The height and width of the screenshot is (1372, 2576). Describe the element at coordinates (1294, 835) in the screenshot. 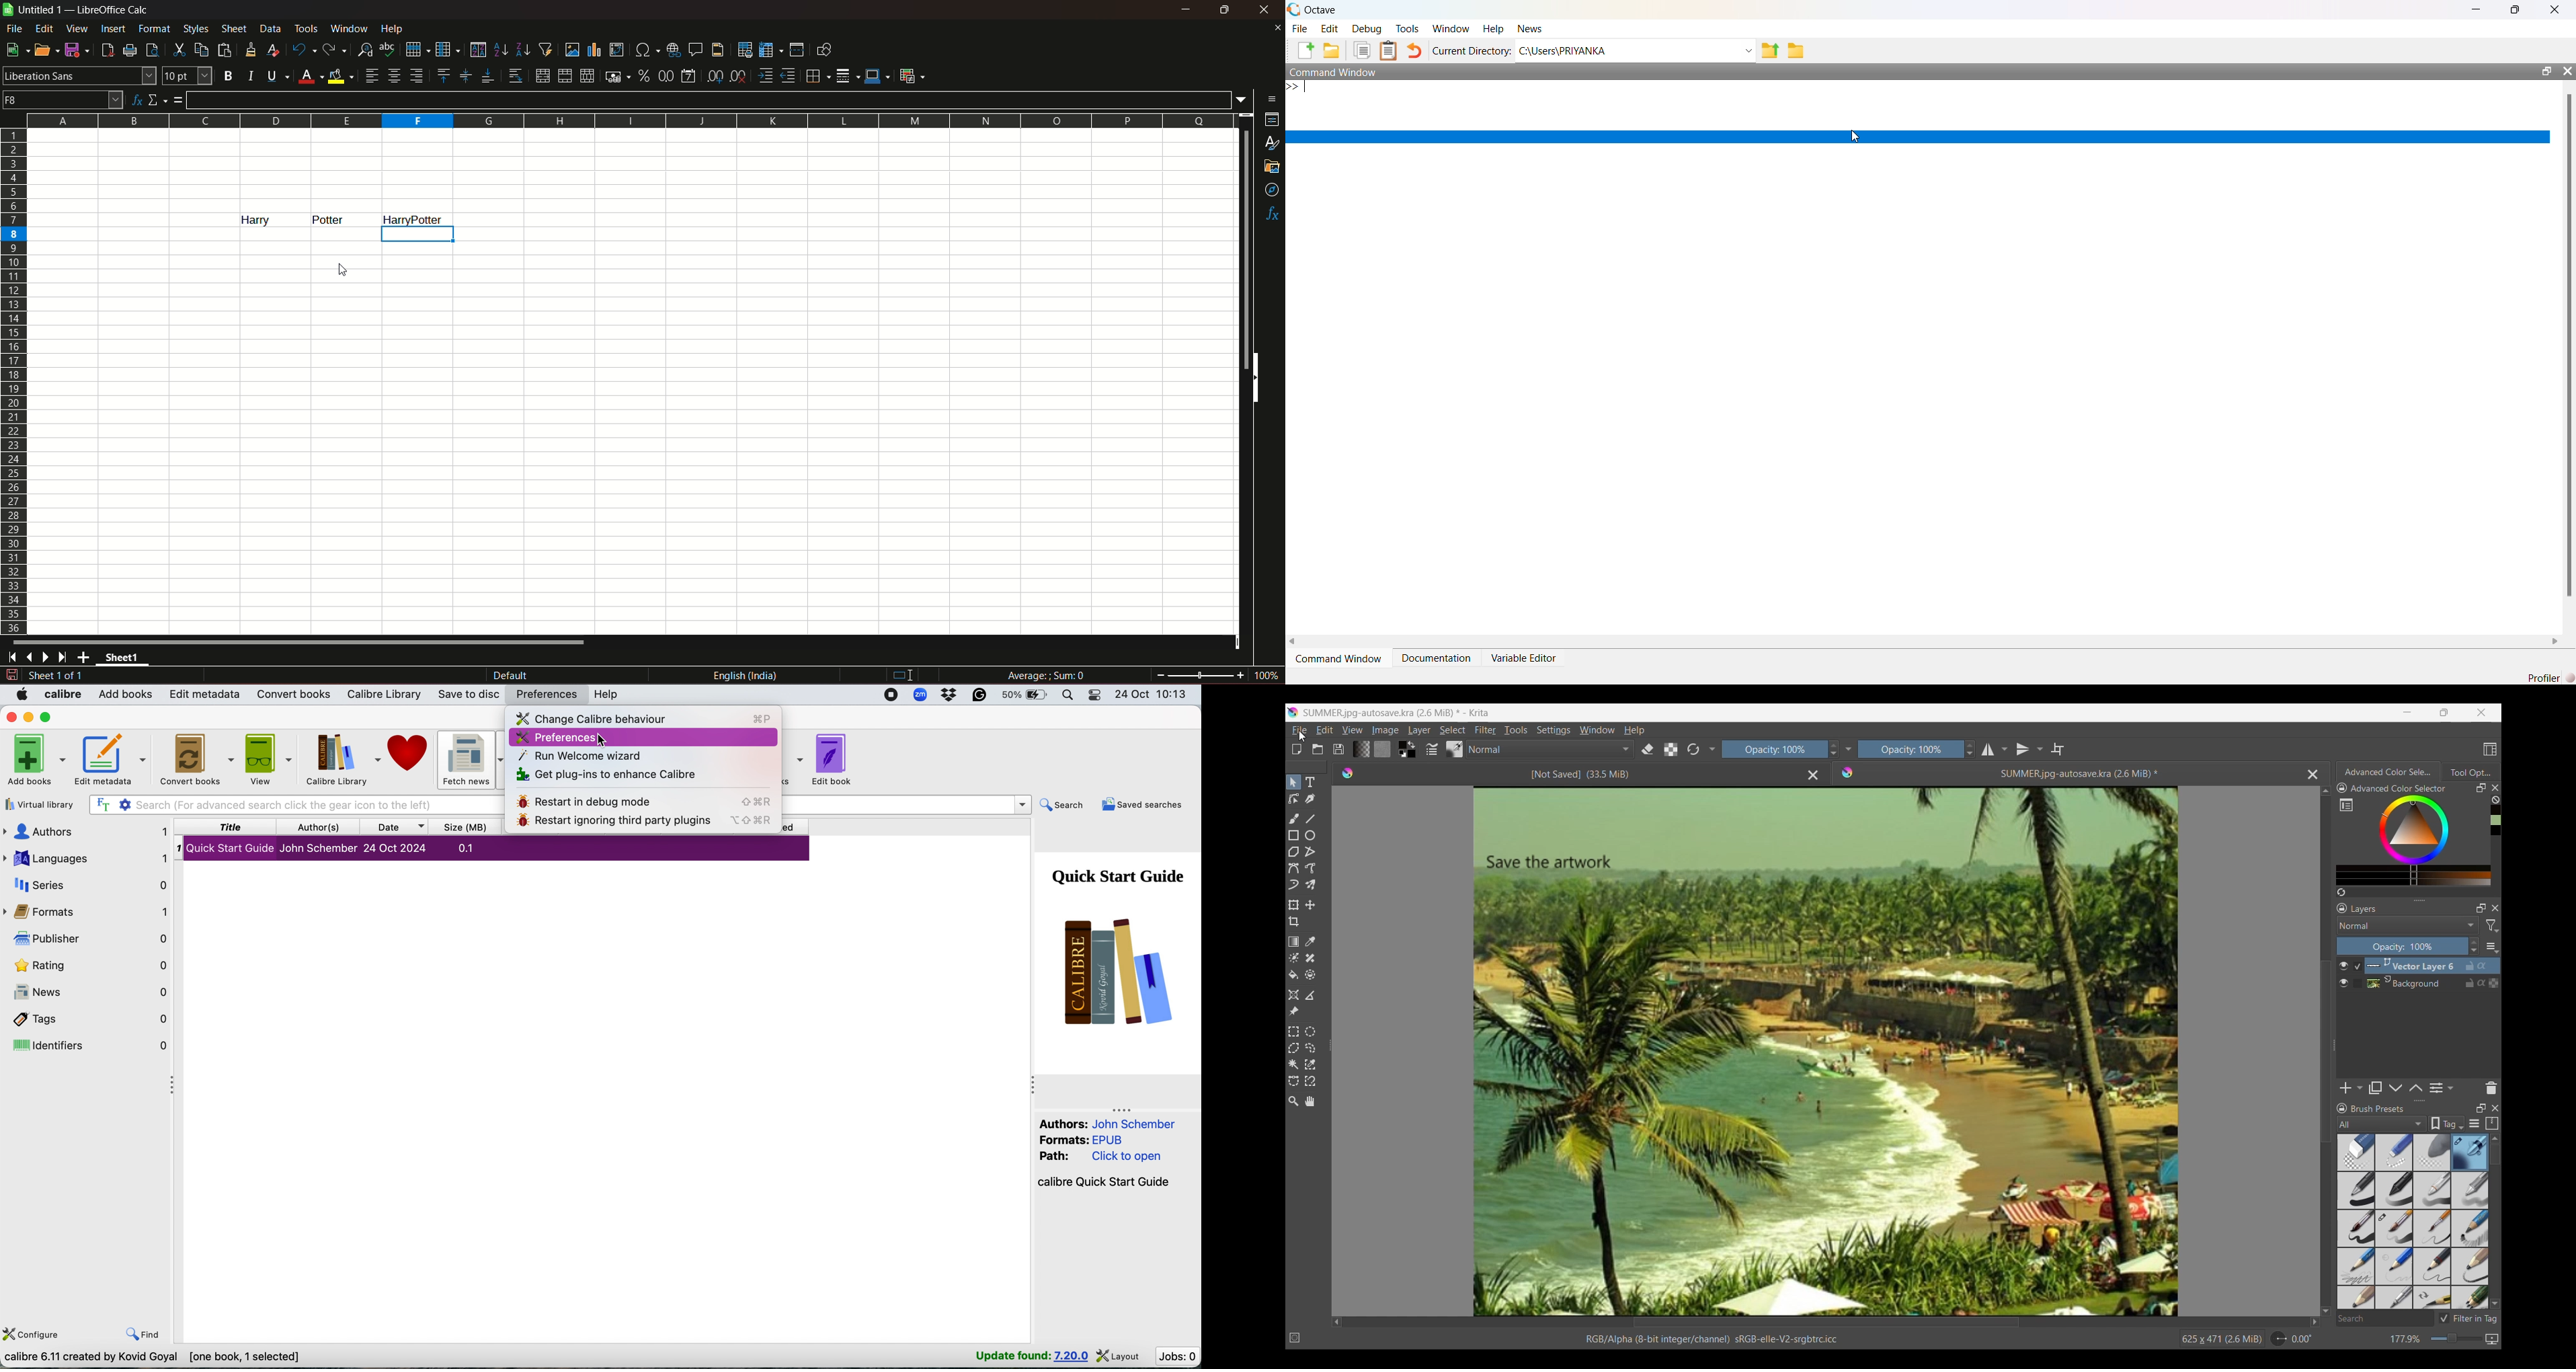

I see `Rectangle tool` at that location.